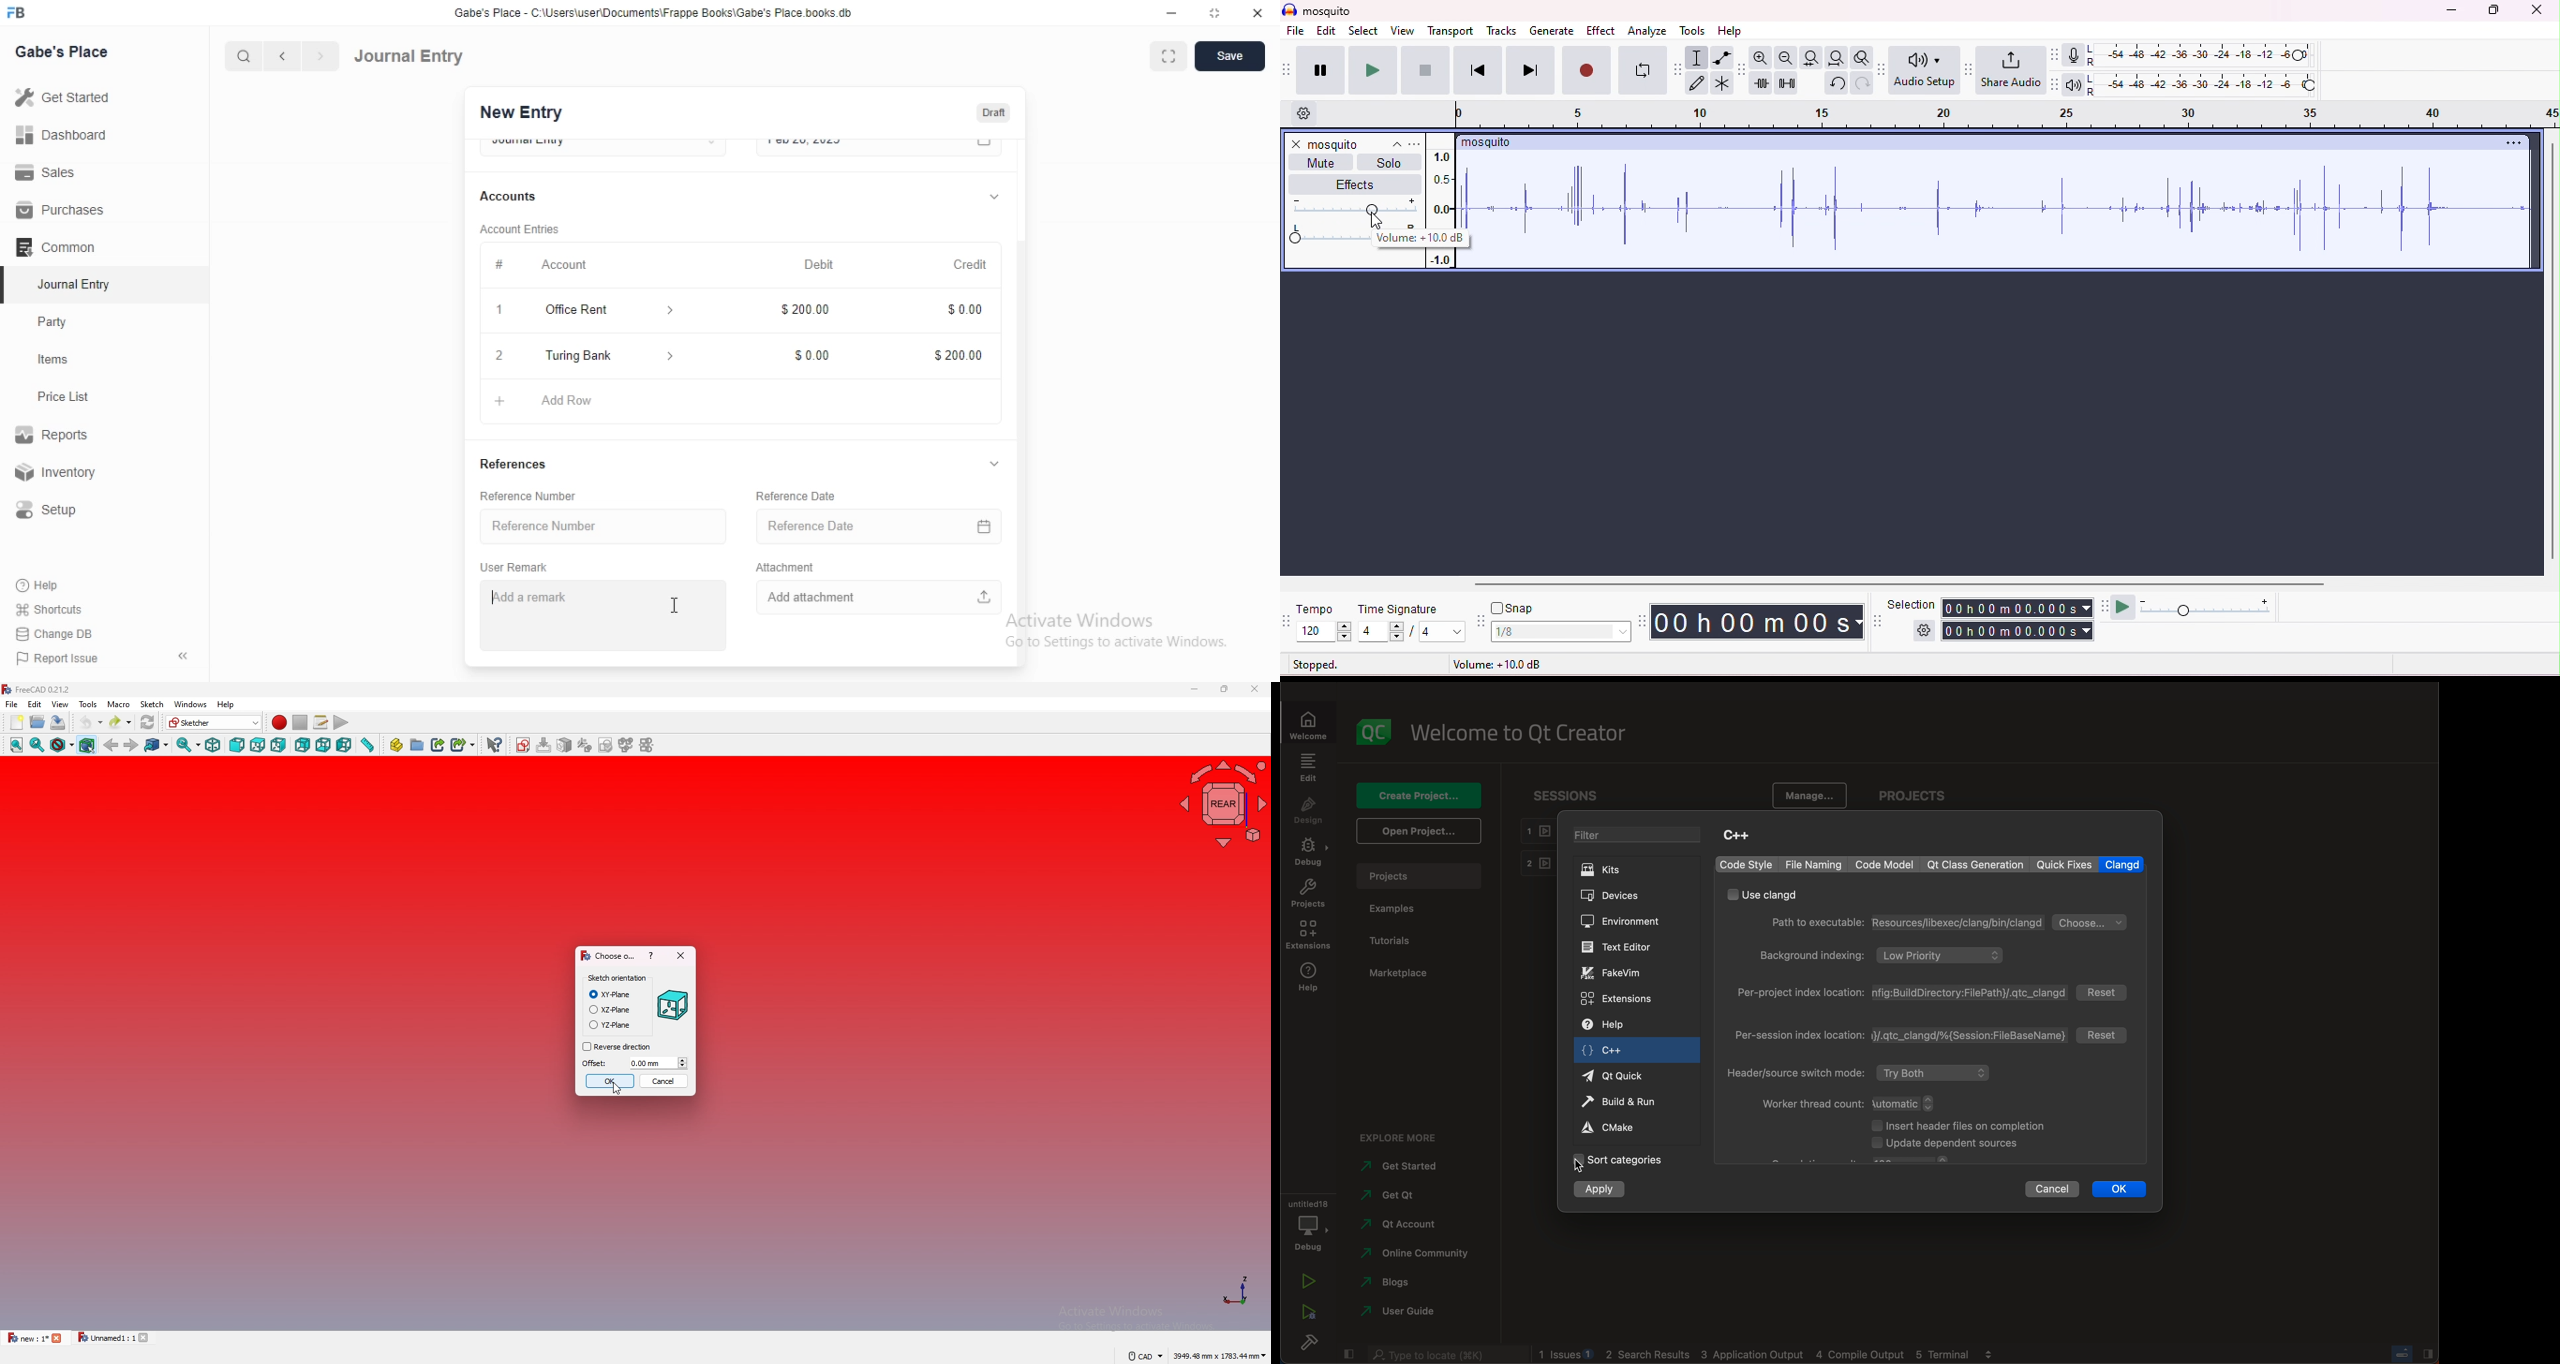  Describe the element at coordinates (88, 704) in the screenshot. I see `tools` at that location.